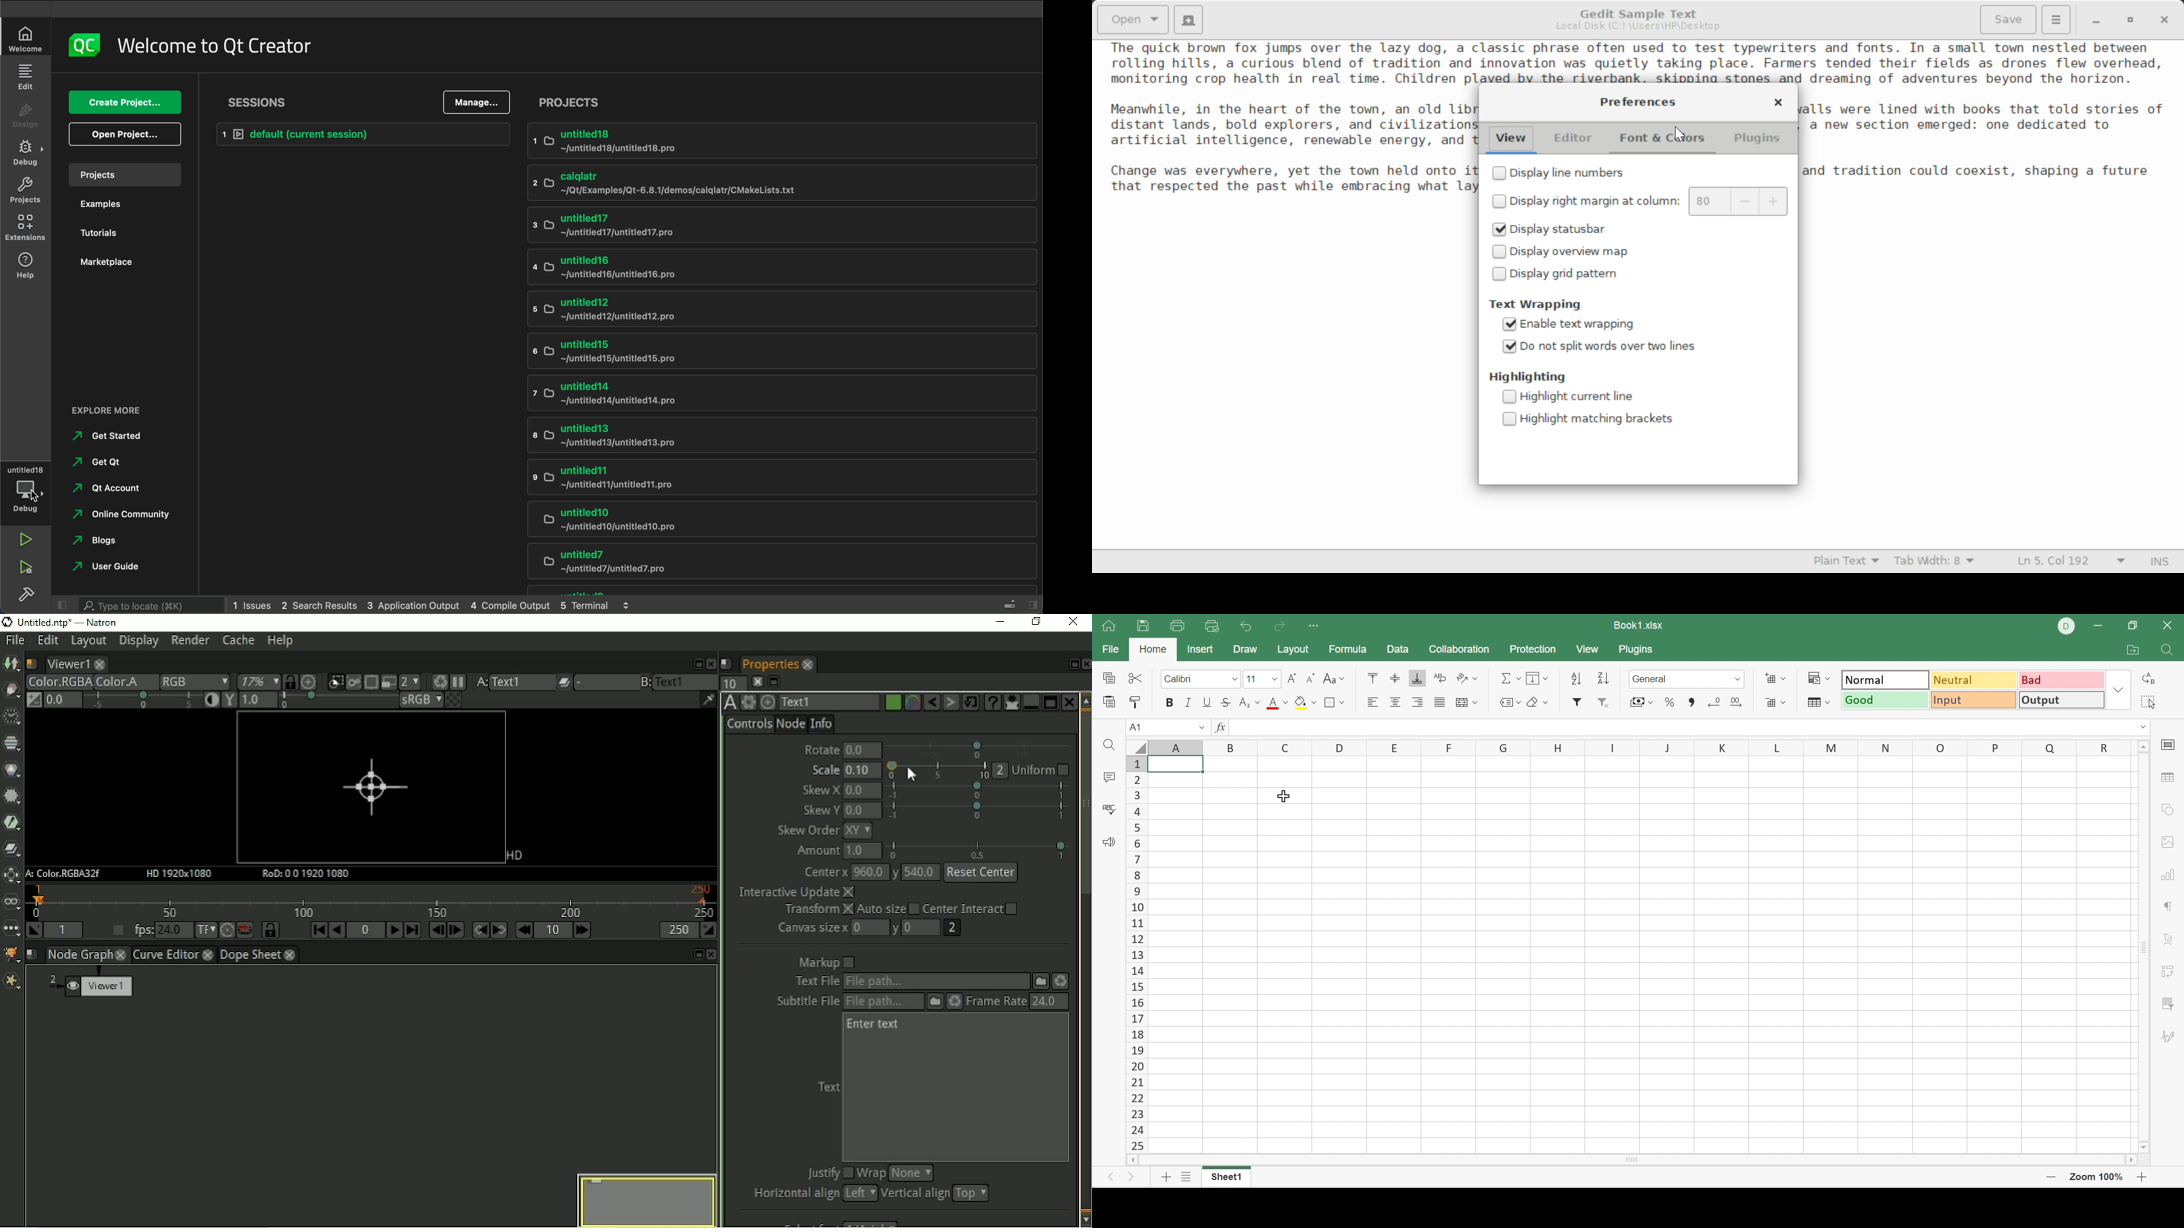 Image resolution: width=2184 pixels, height=1232 pixels. What do you see at coordinates (2098, 1176) in the screenshot?
I see `Zoom 100%` at bounding box center [2098, 1176].